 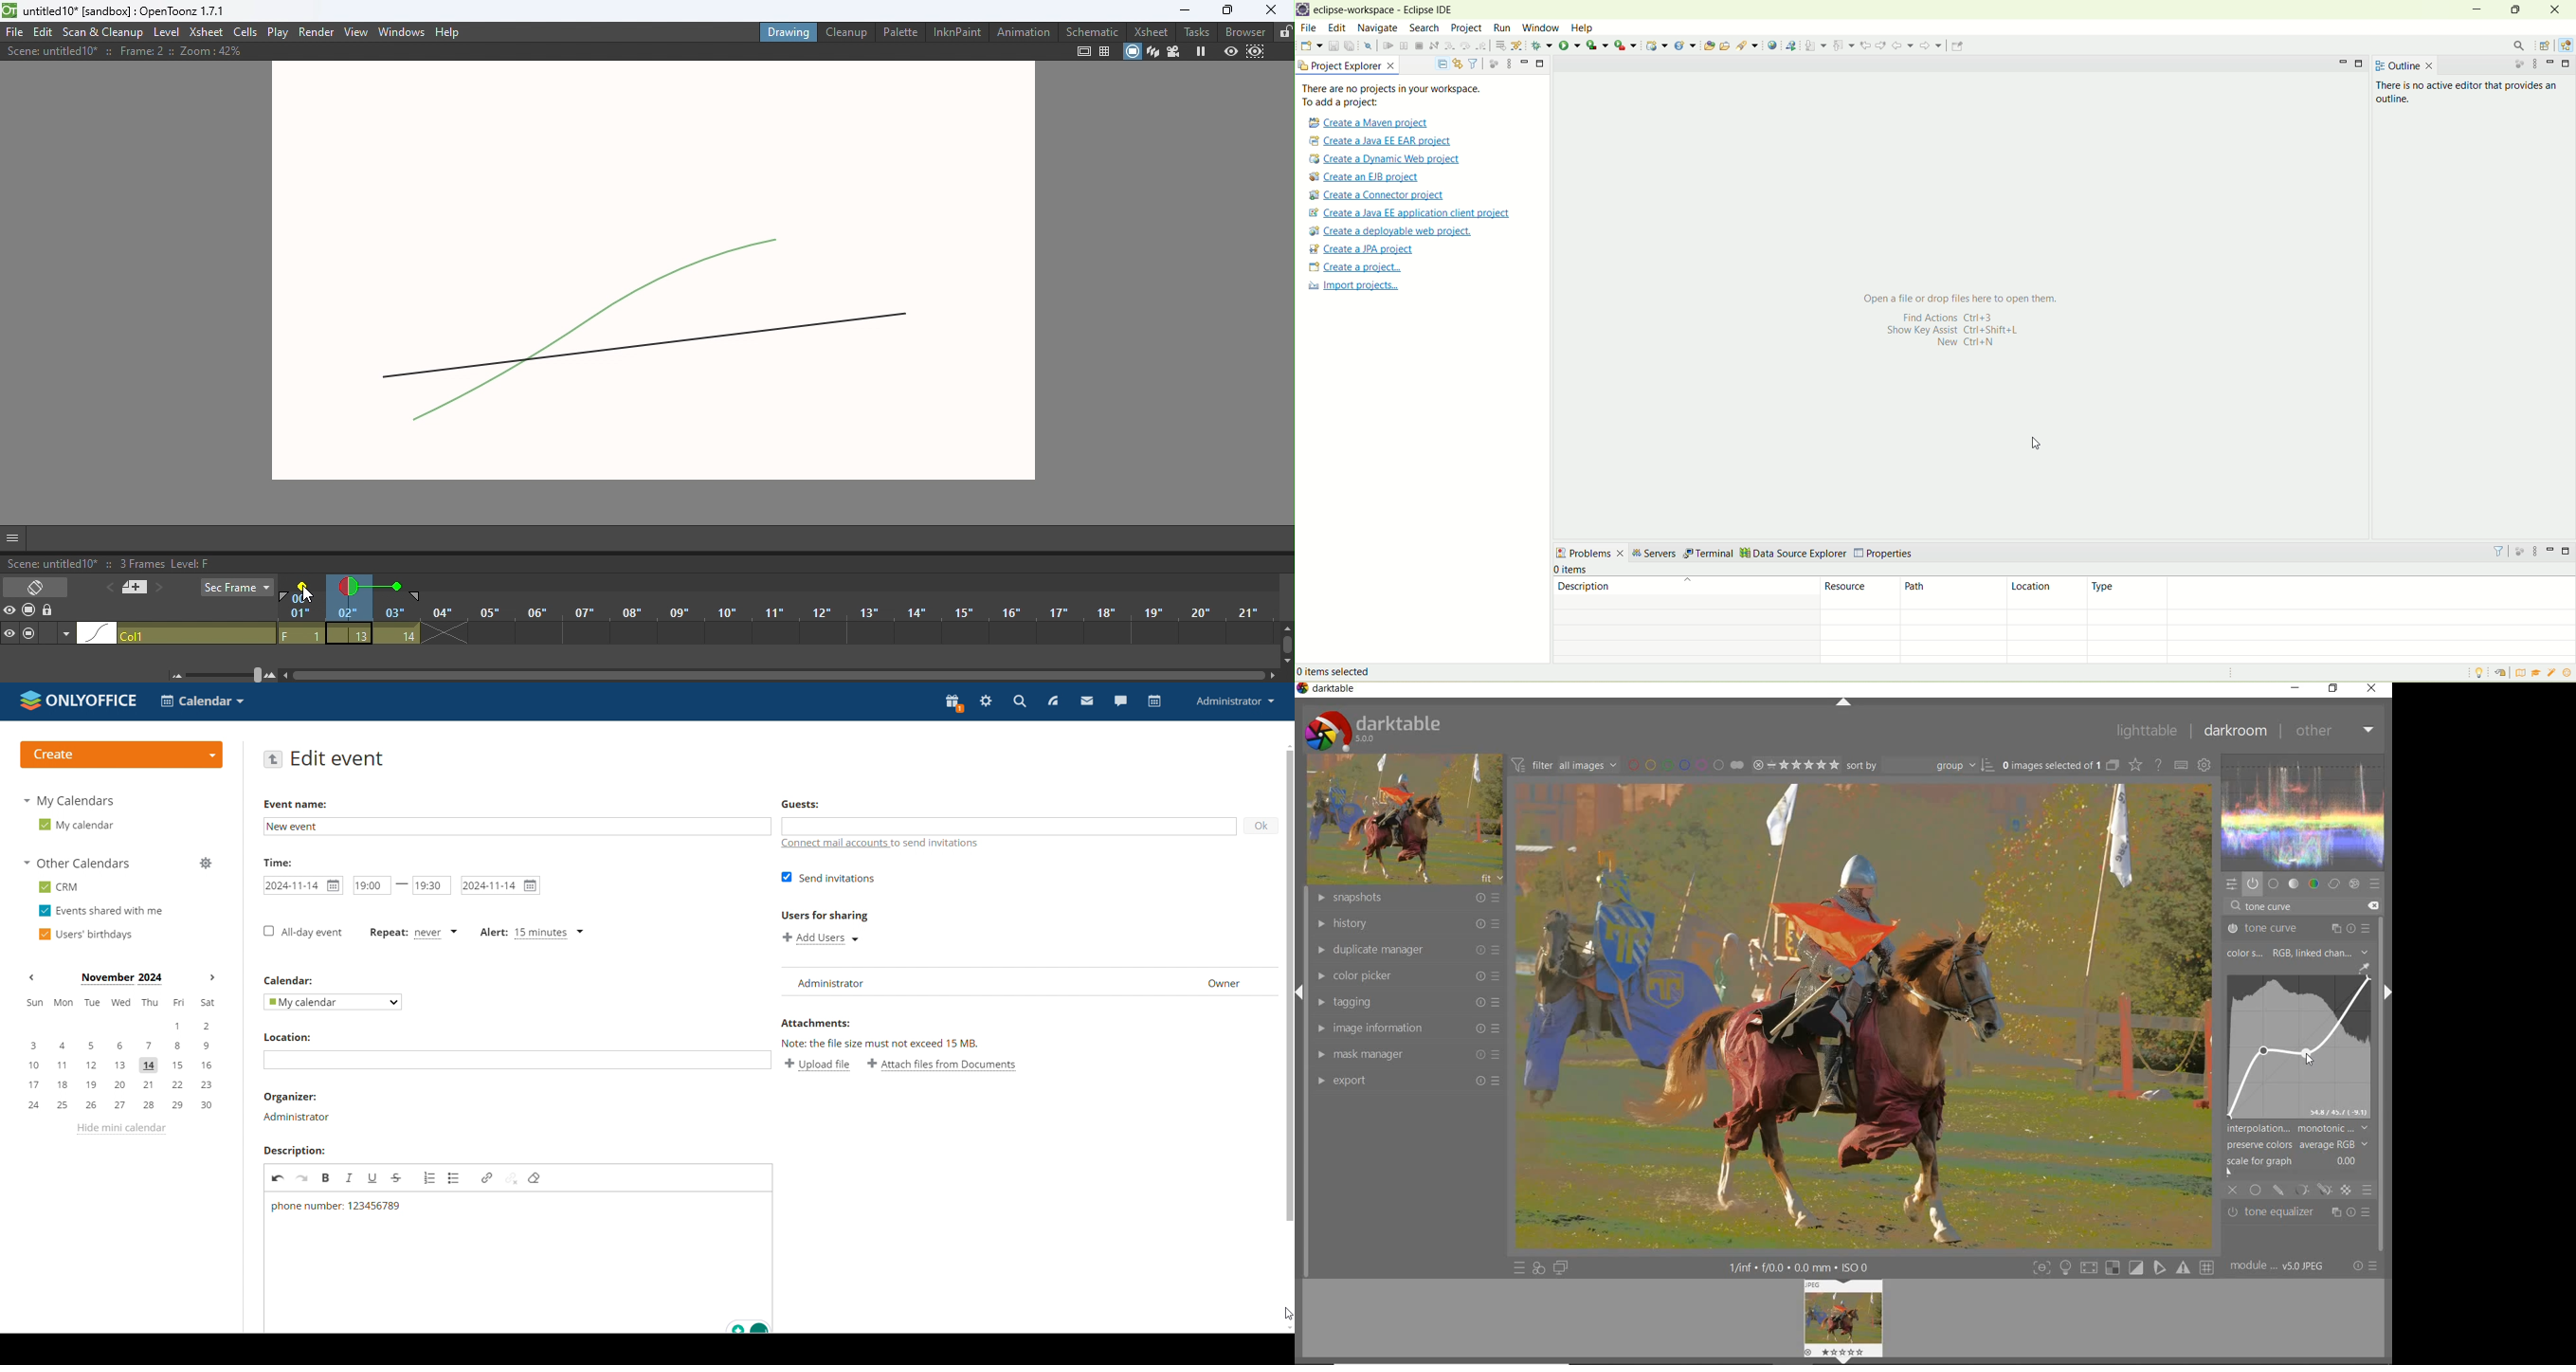 I want to click on Lock rooms tab, so click(x=1282, y=32).